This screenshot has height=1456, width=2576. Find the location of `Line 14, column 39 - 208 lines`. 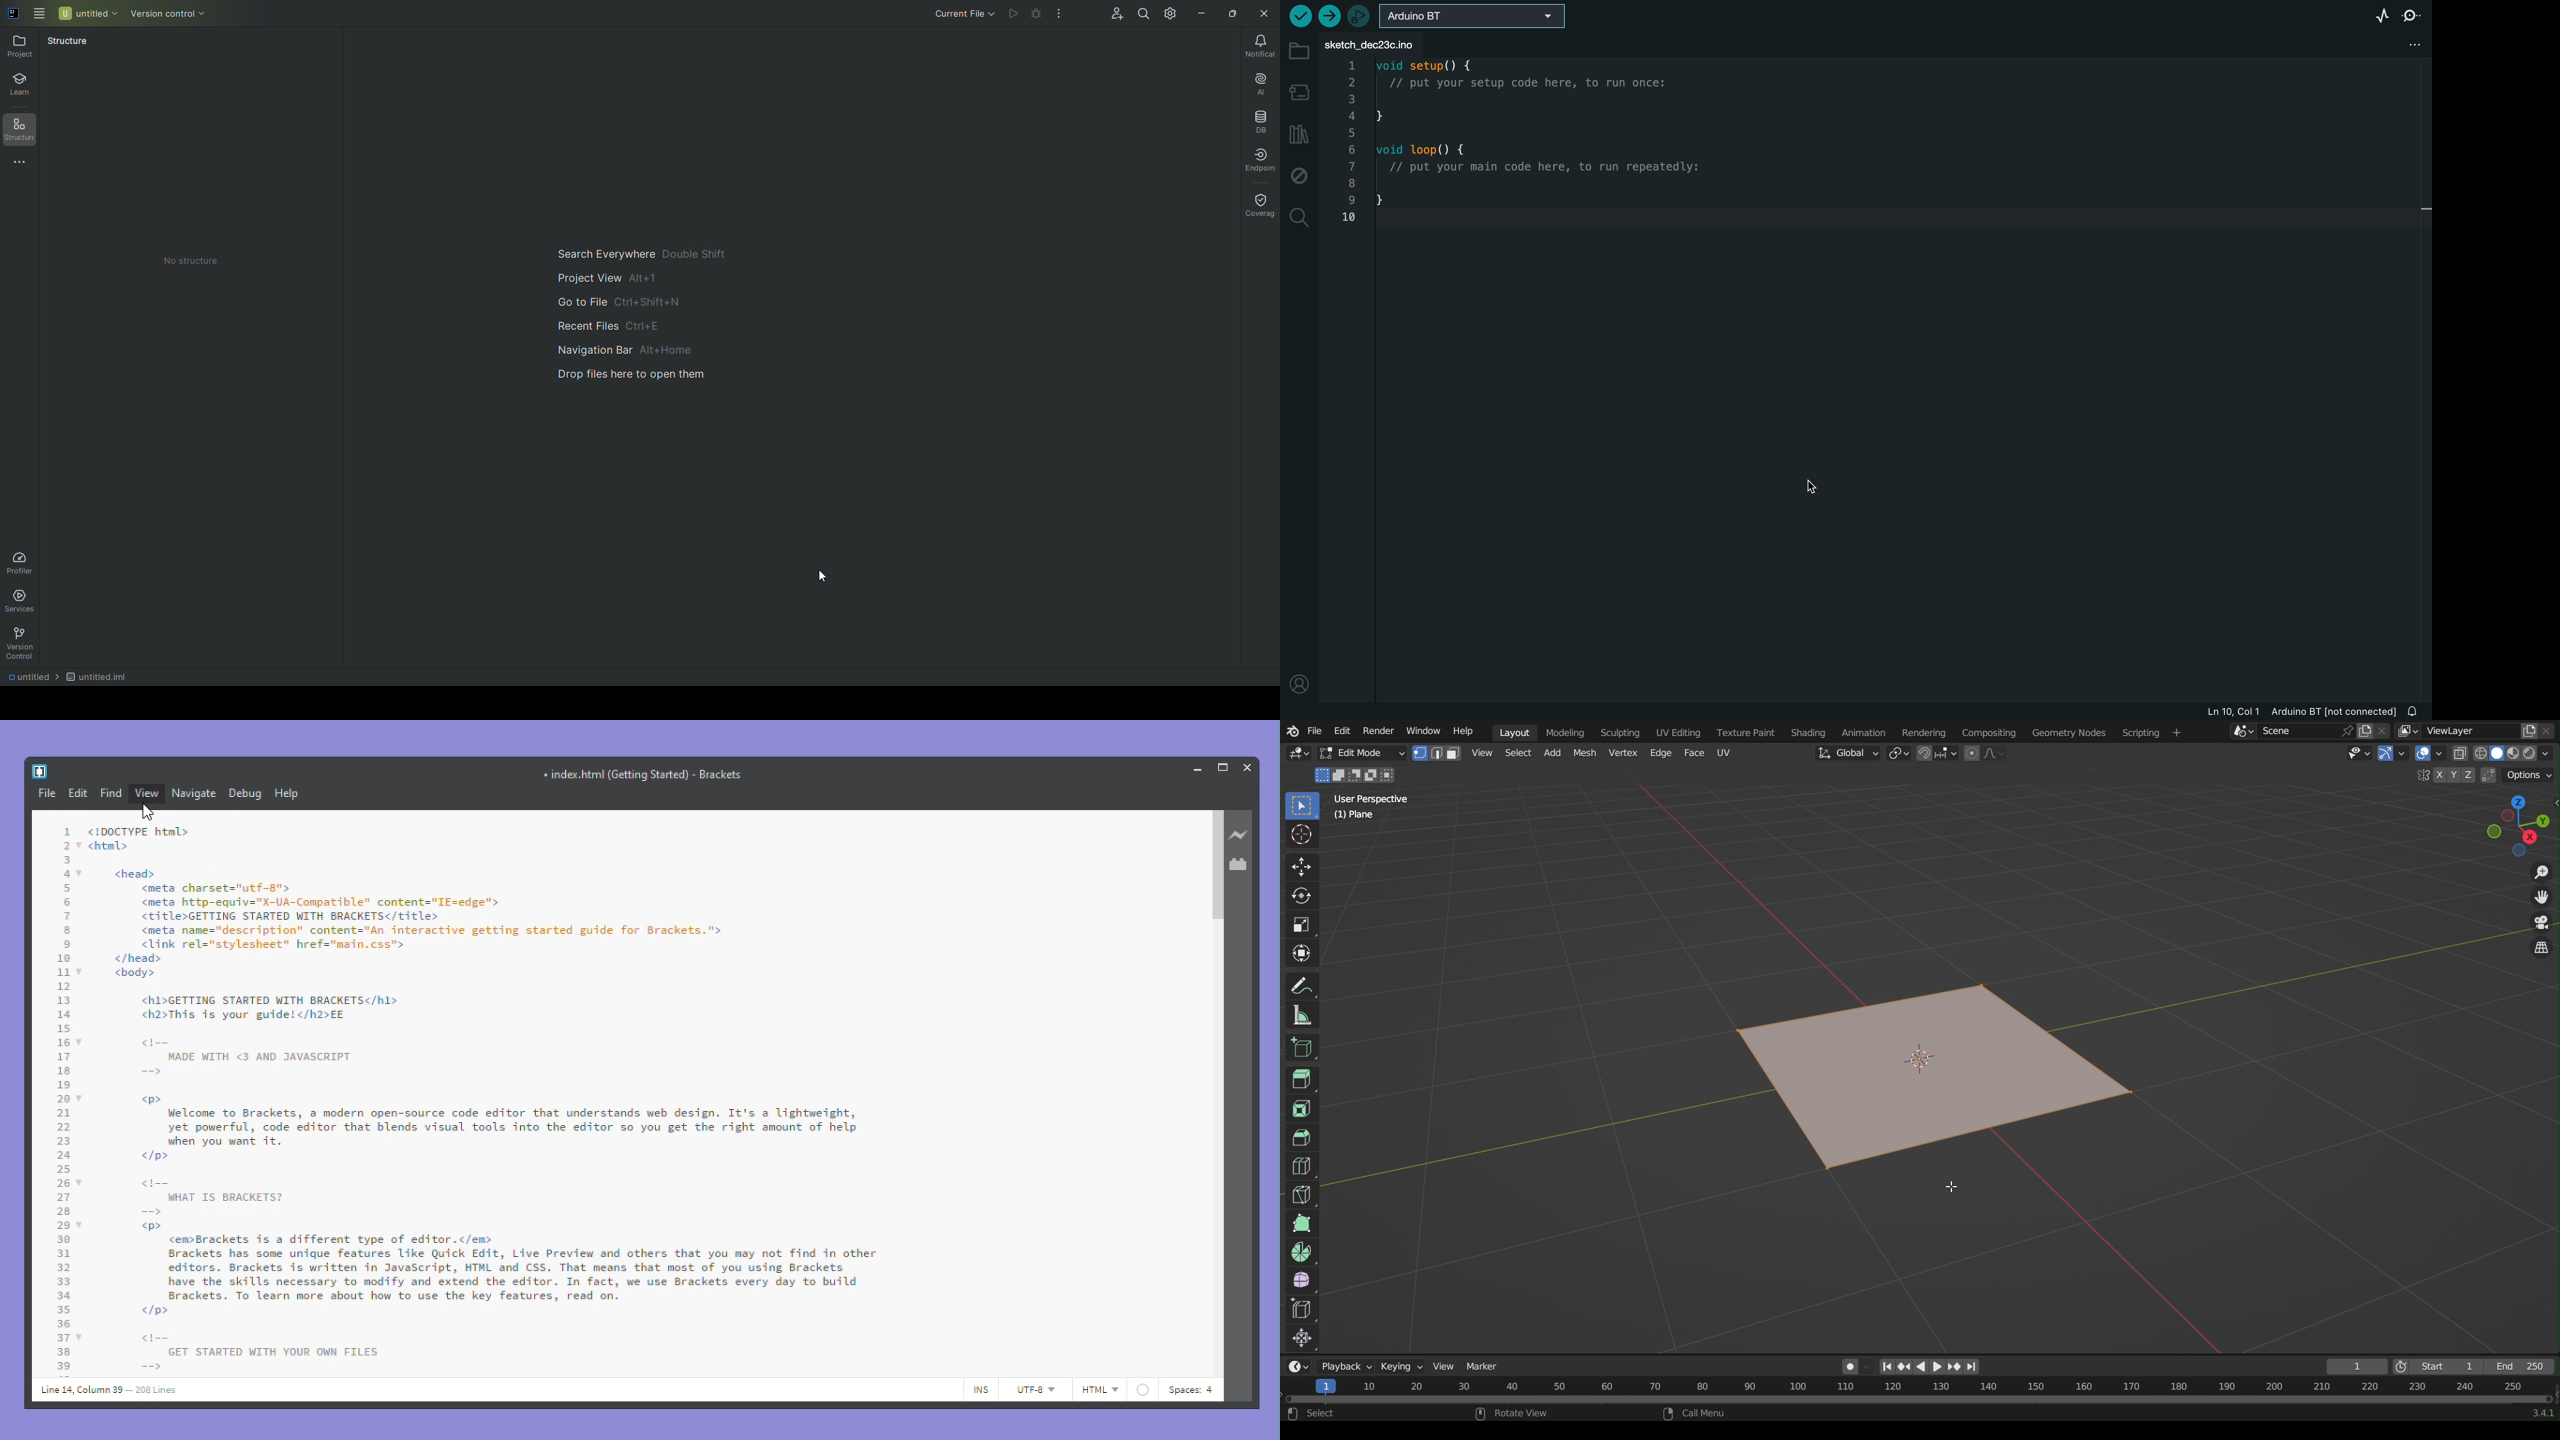

Line 14, column 39 - 208 lines is located at coordinates (107, 1391).